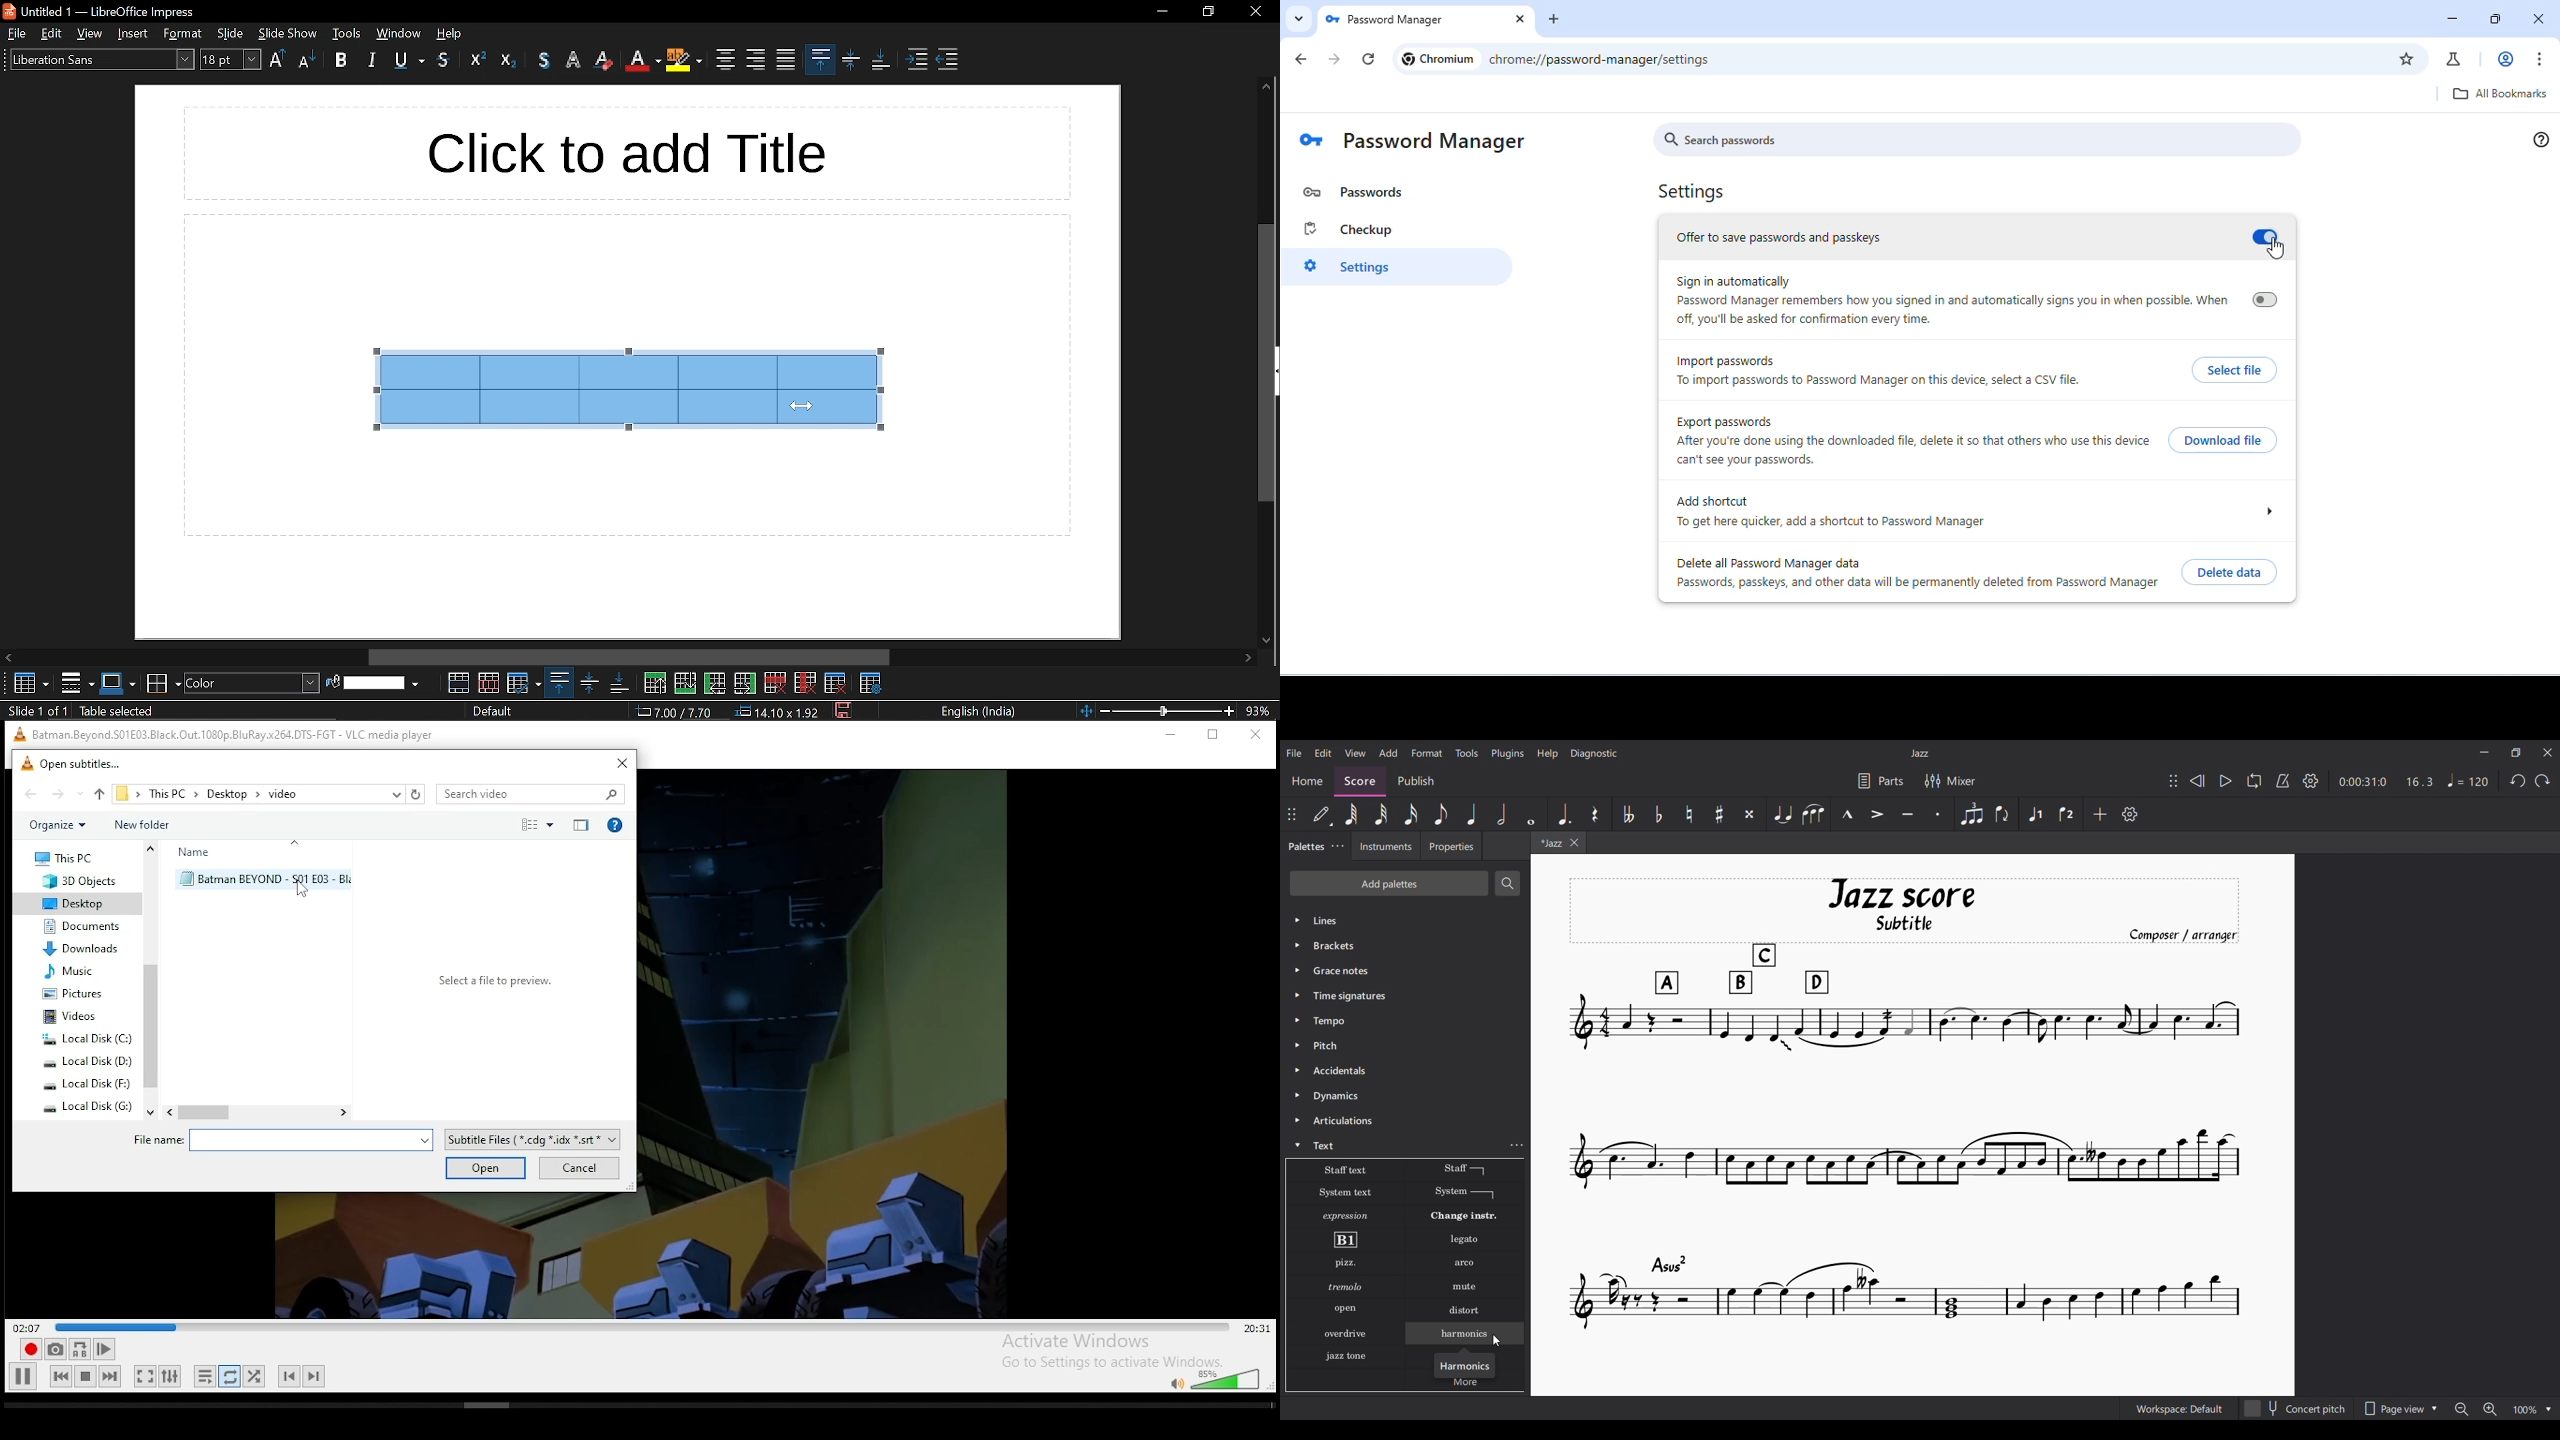 The image size is (2576, 1456). I want to click on border style, so click(119, 683).